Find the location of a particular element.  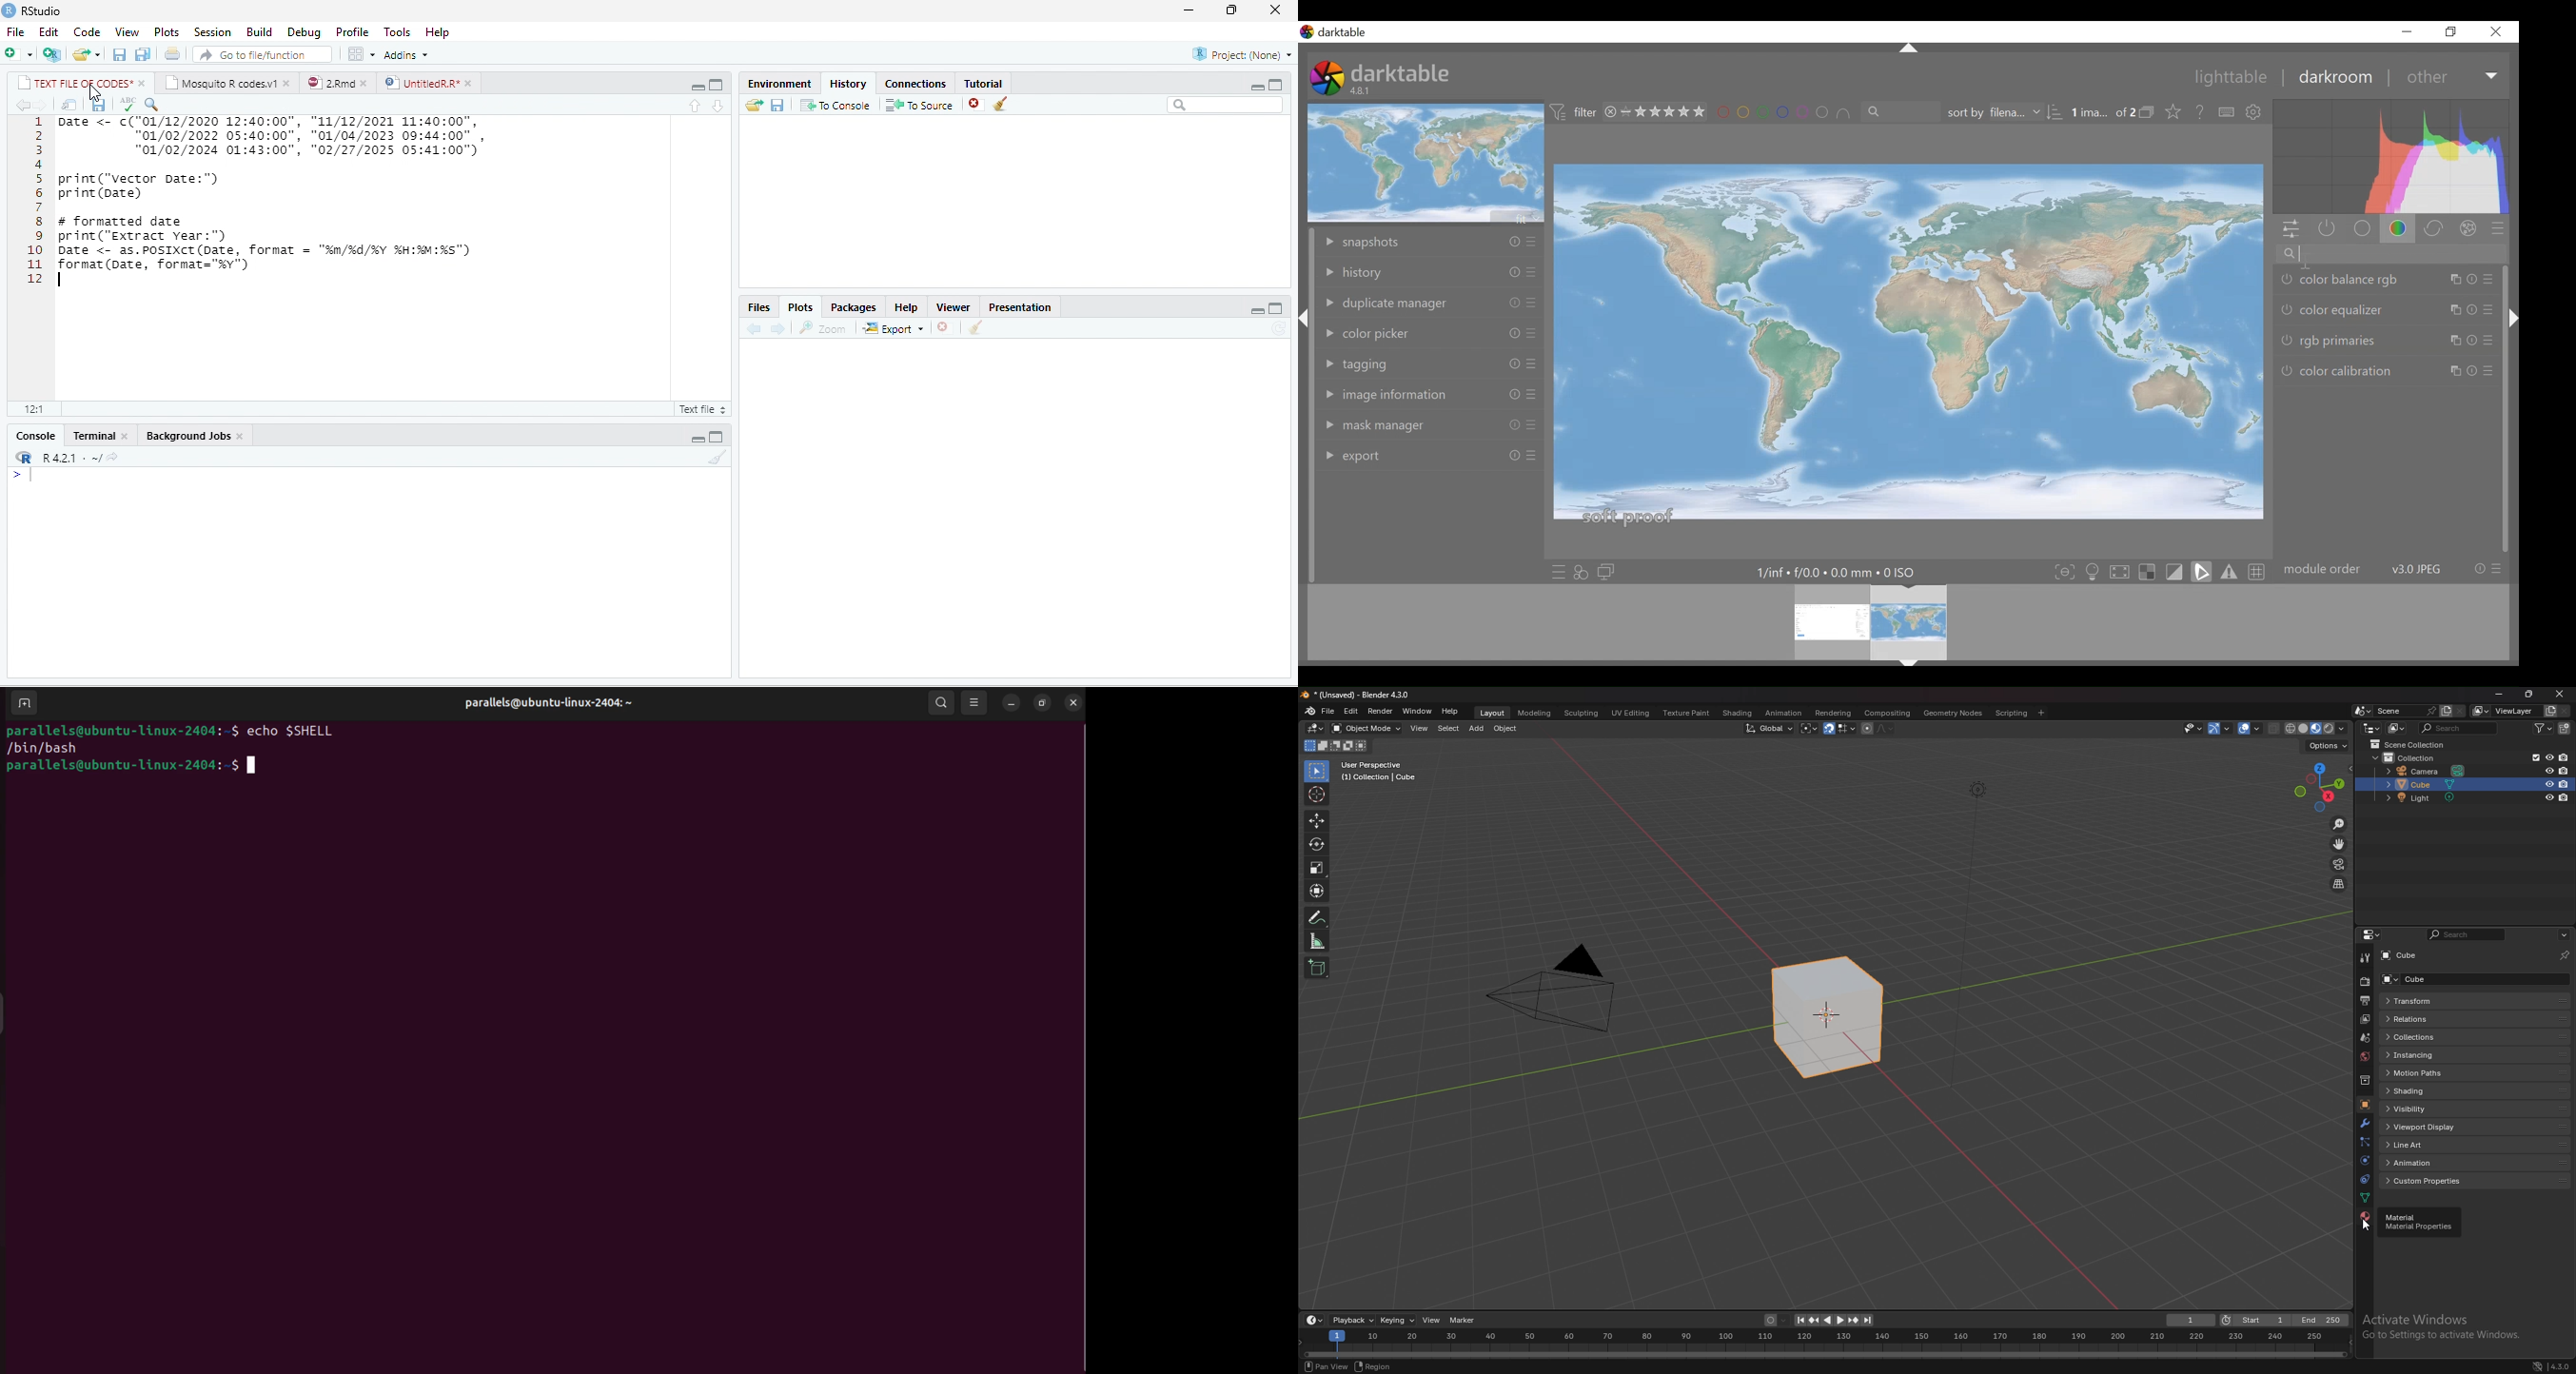

 is located at coordinates (2462, 281).